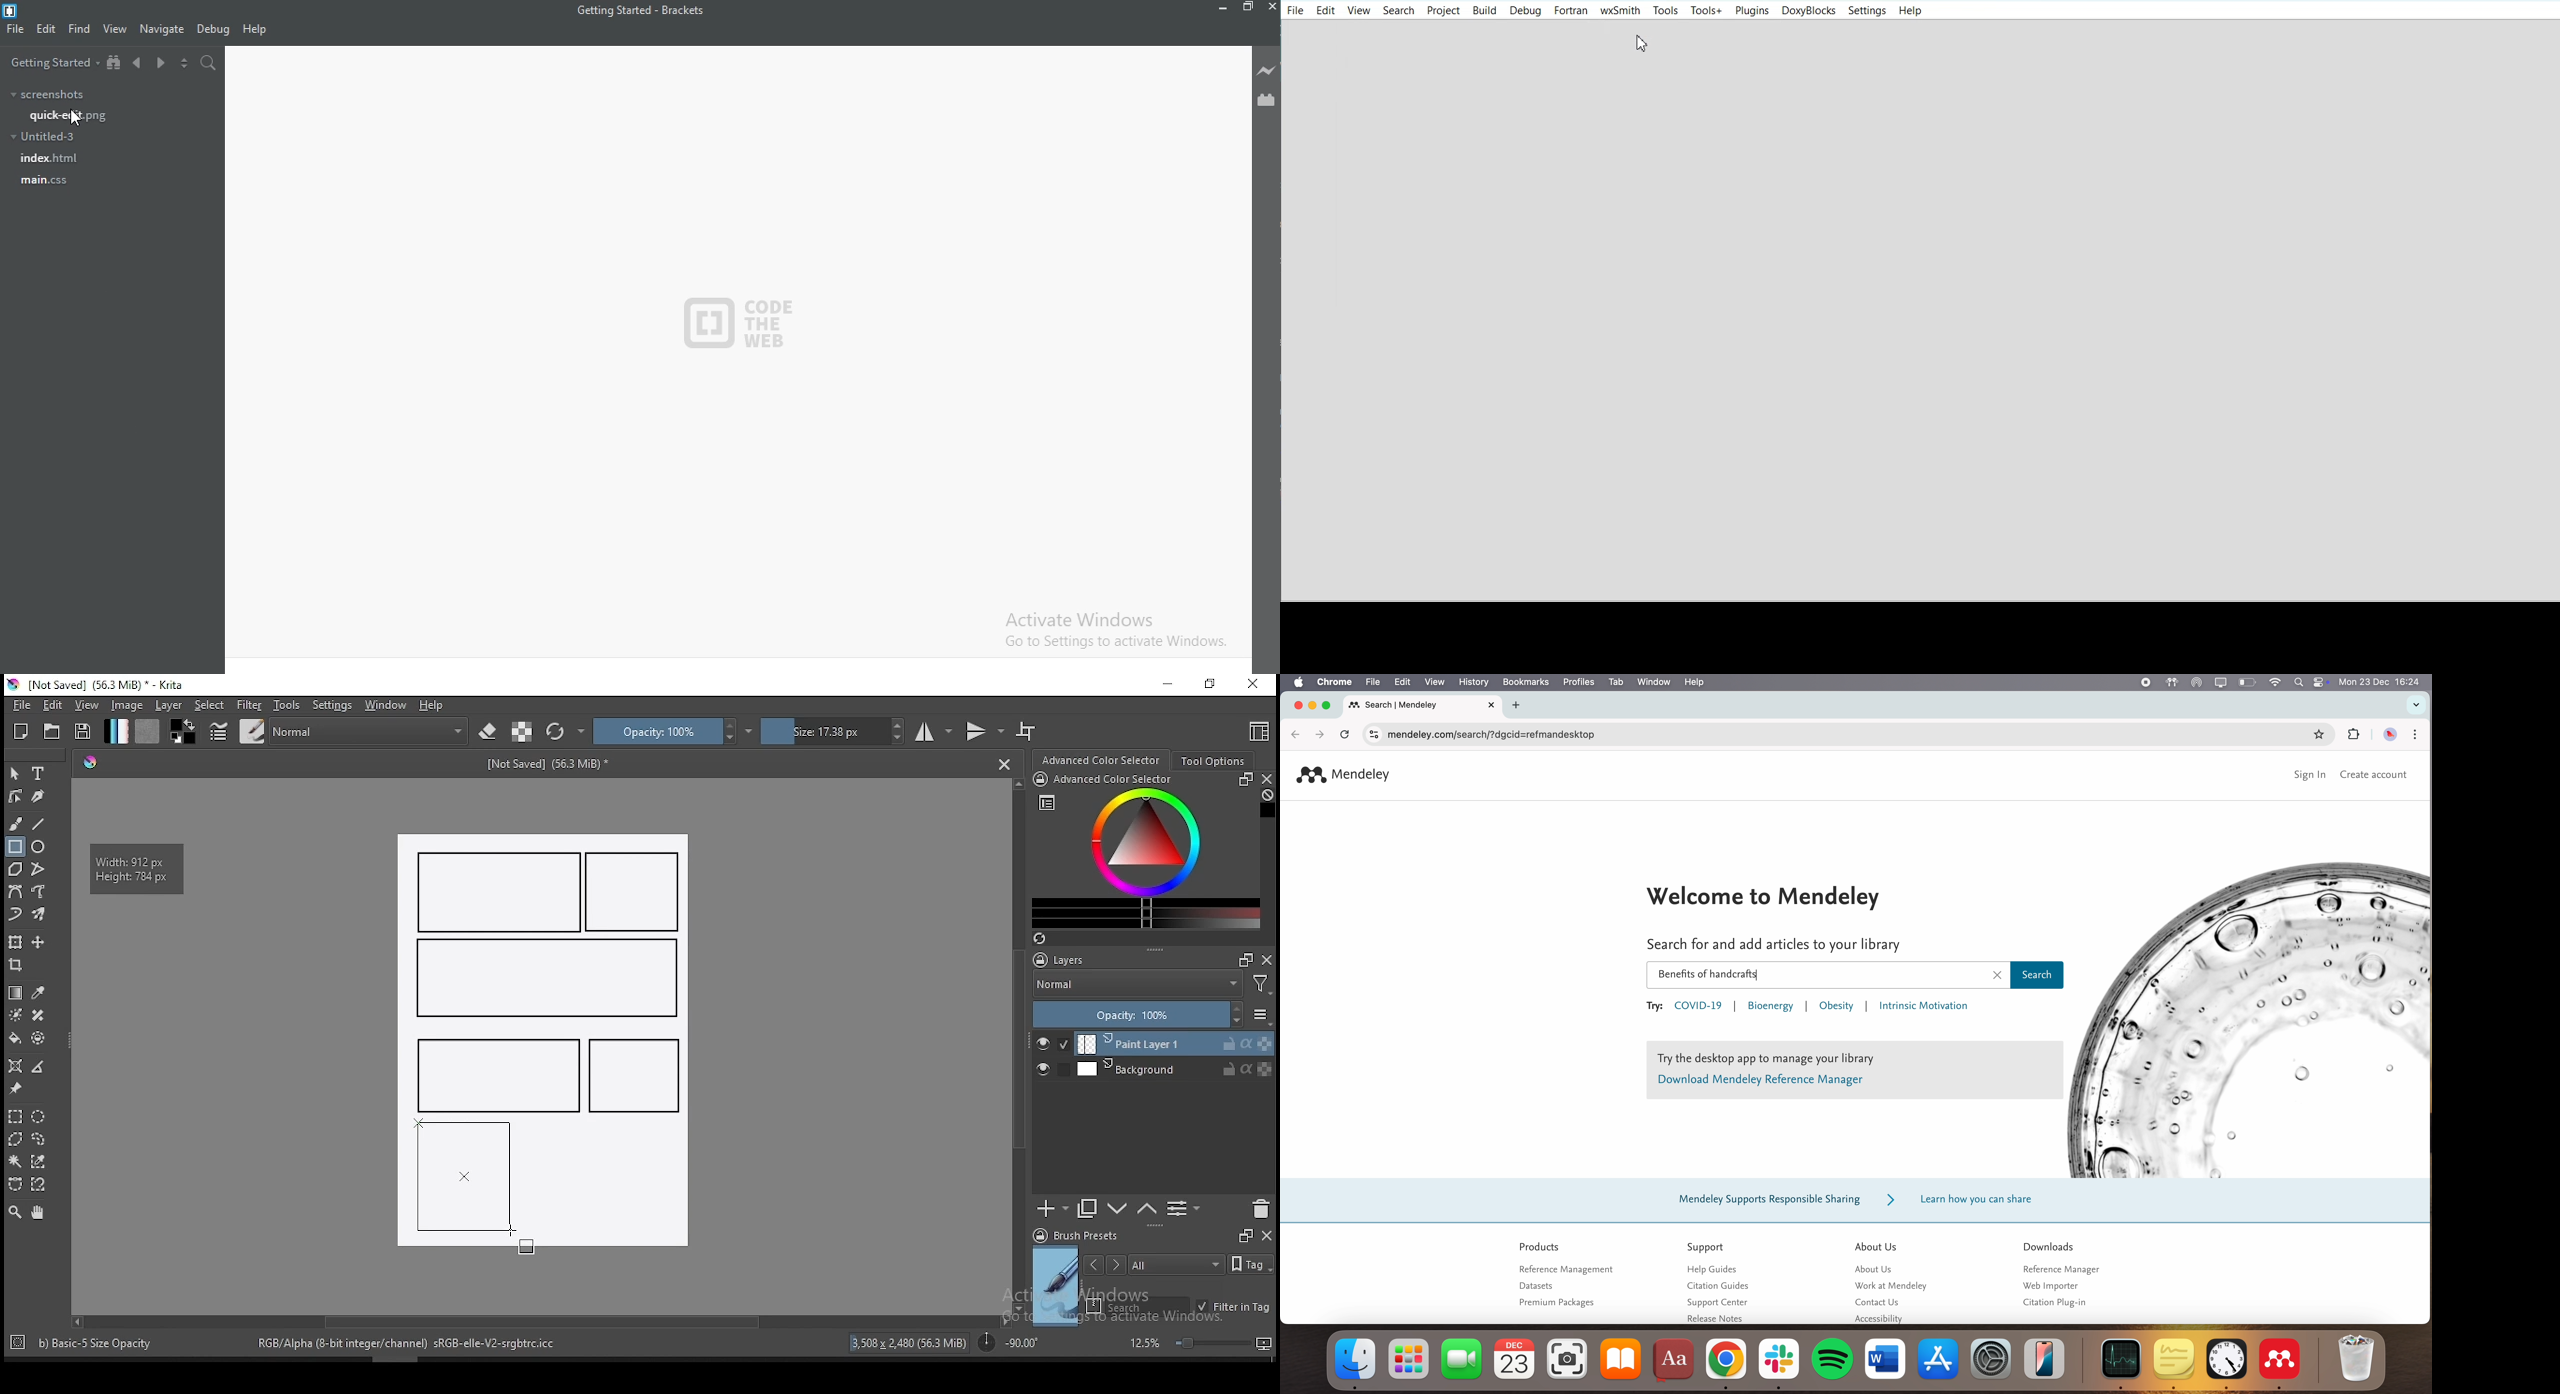 The width and height of the screenshot is (2576, 1400). What do you see at coordinates (1261, 987) in the screenshot?
I see `Filter` at bounding box center [1261, 987].